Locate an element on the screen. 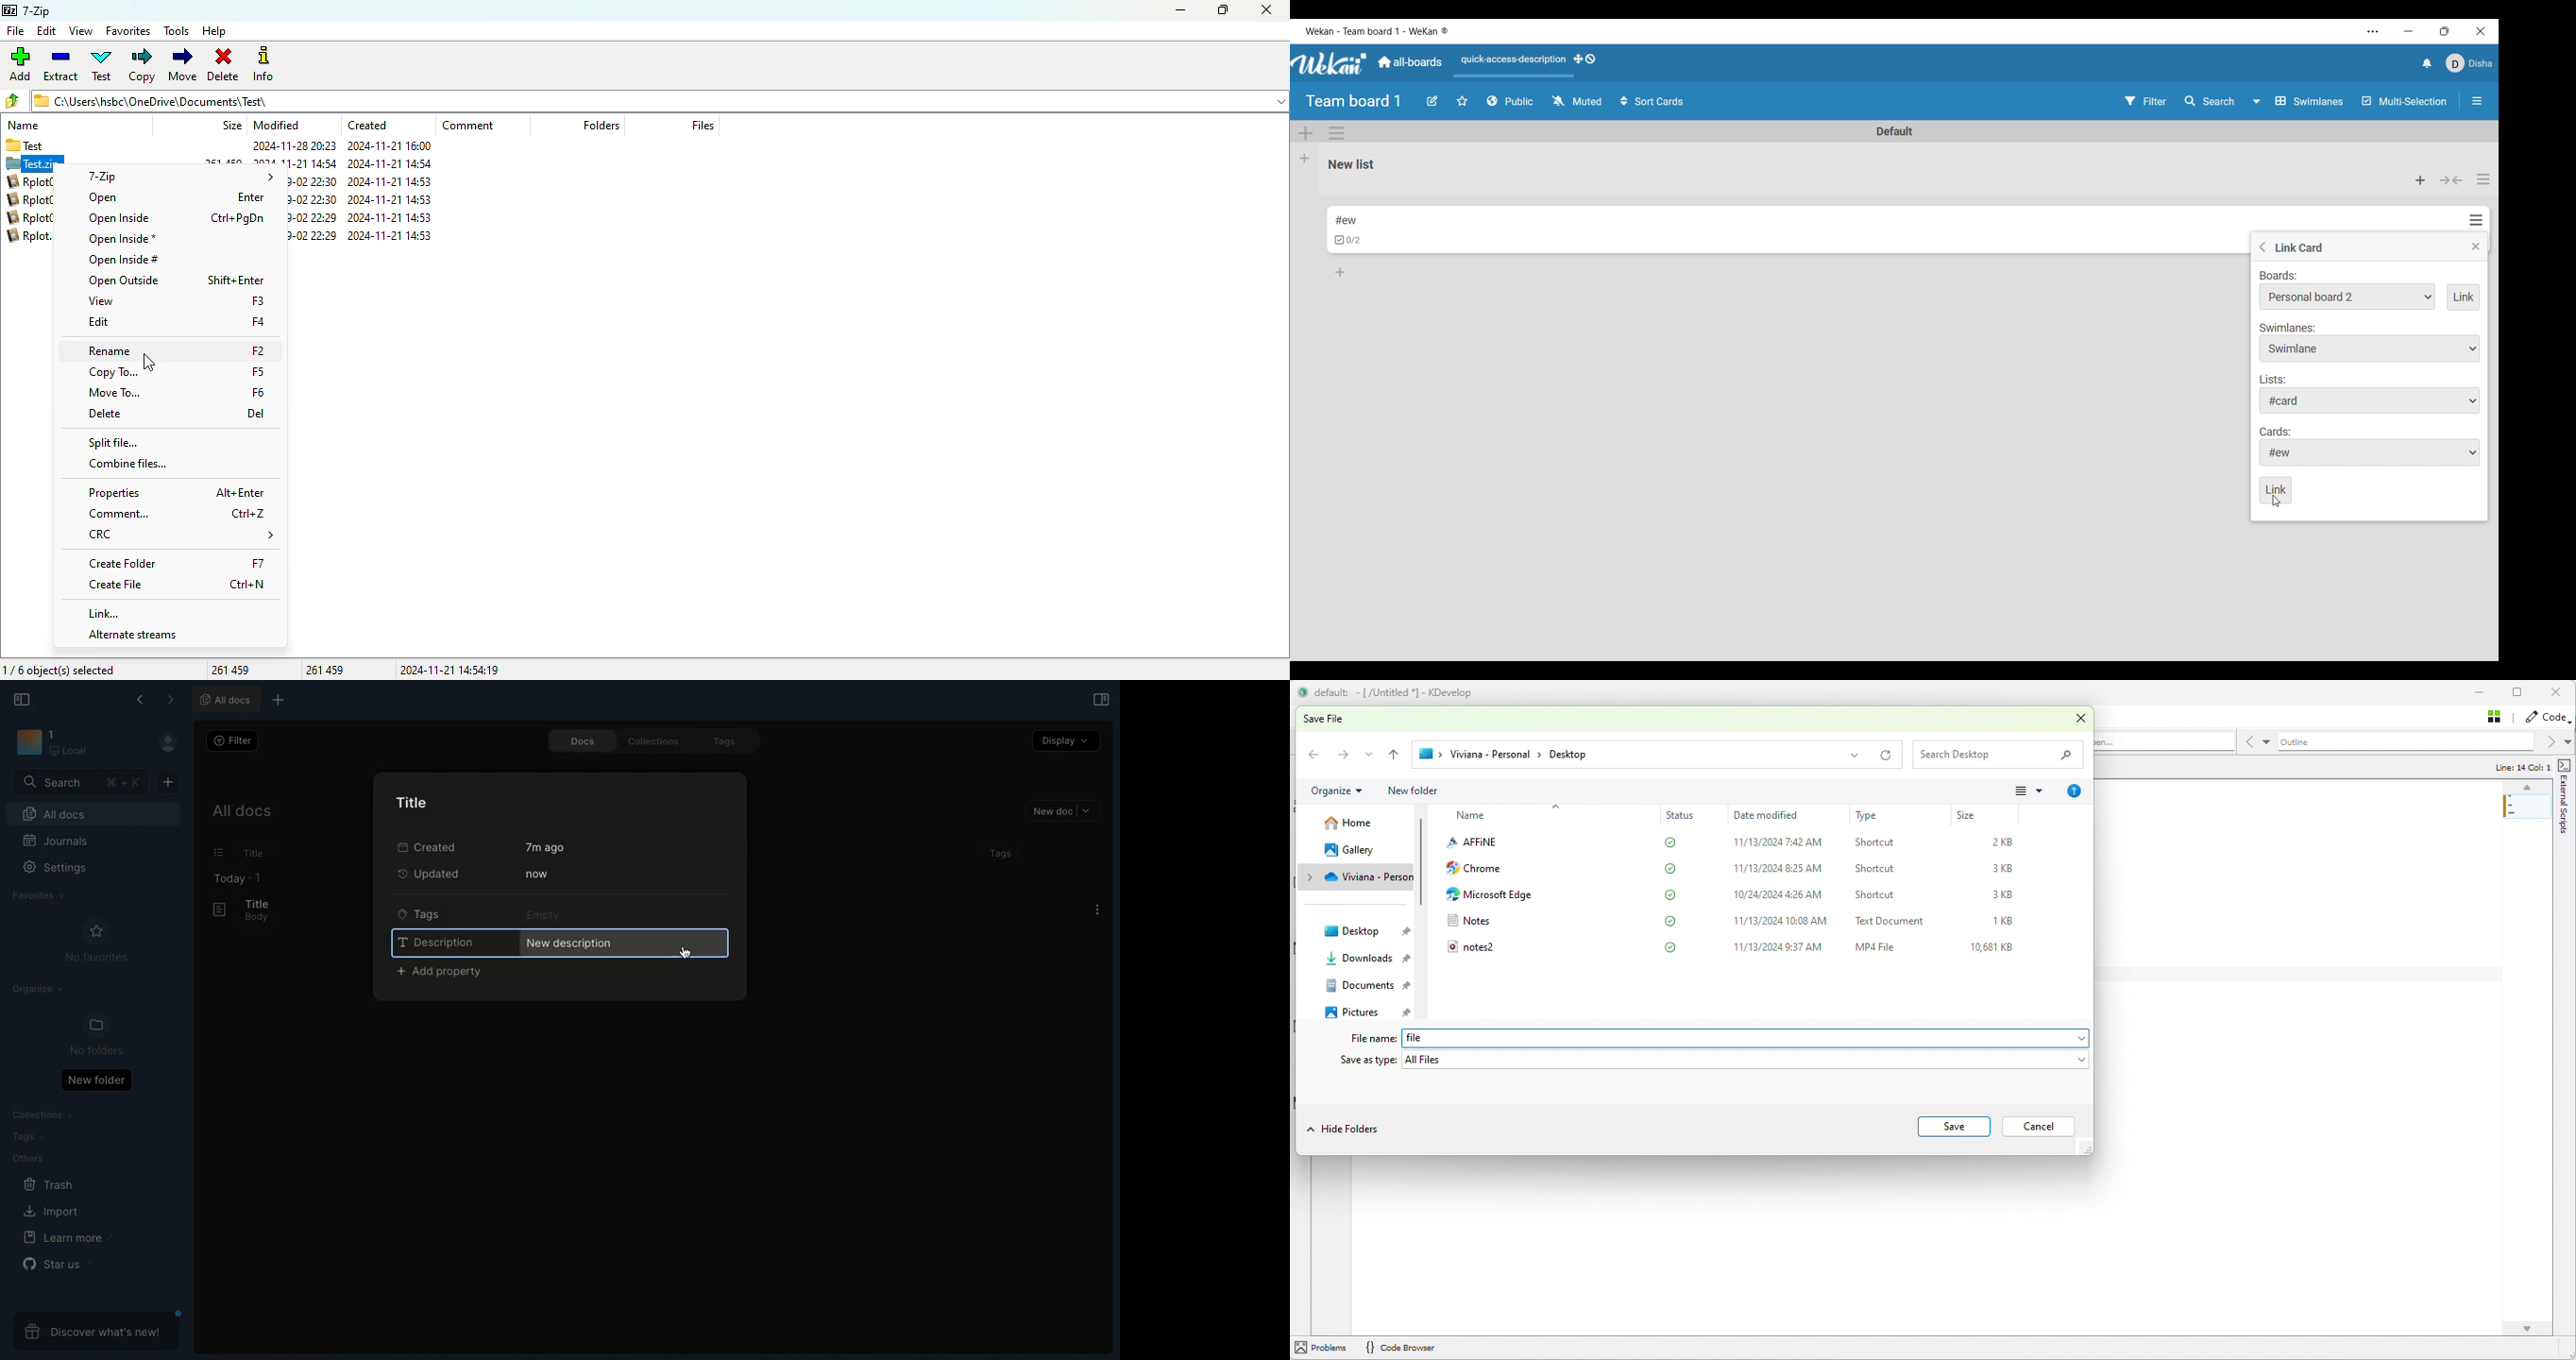 The height and width of the screenshot is (1372, 2576). open outside is located at coordinates (124, 280).